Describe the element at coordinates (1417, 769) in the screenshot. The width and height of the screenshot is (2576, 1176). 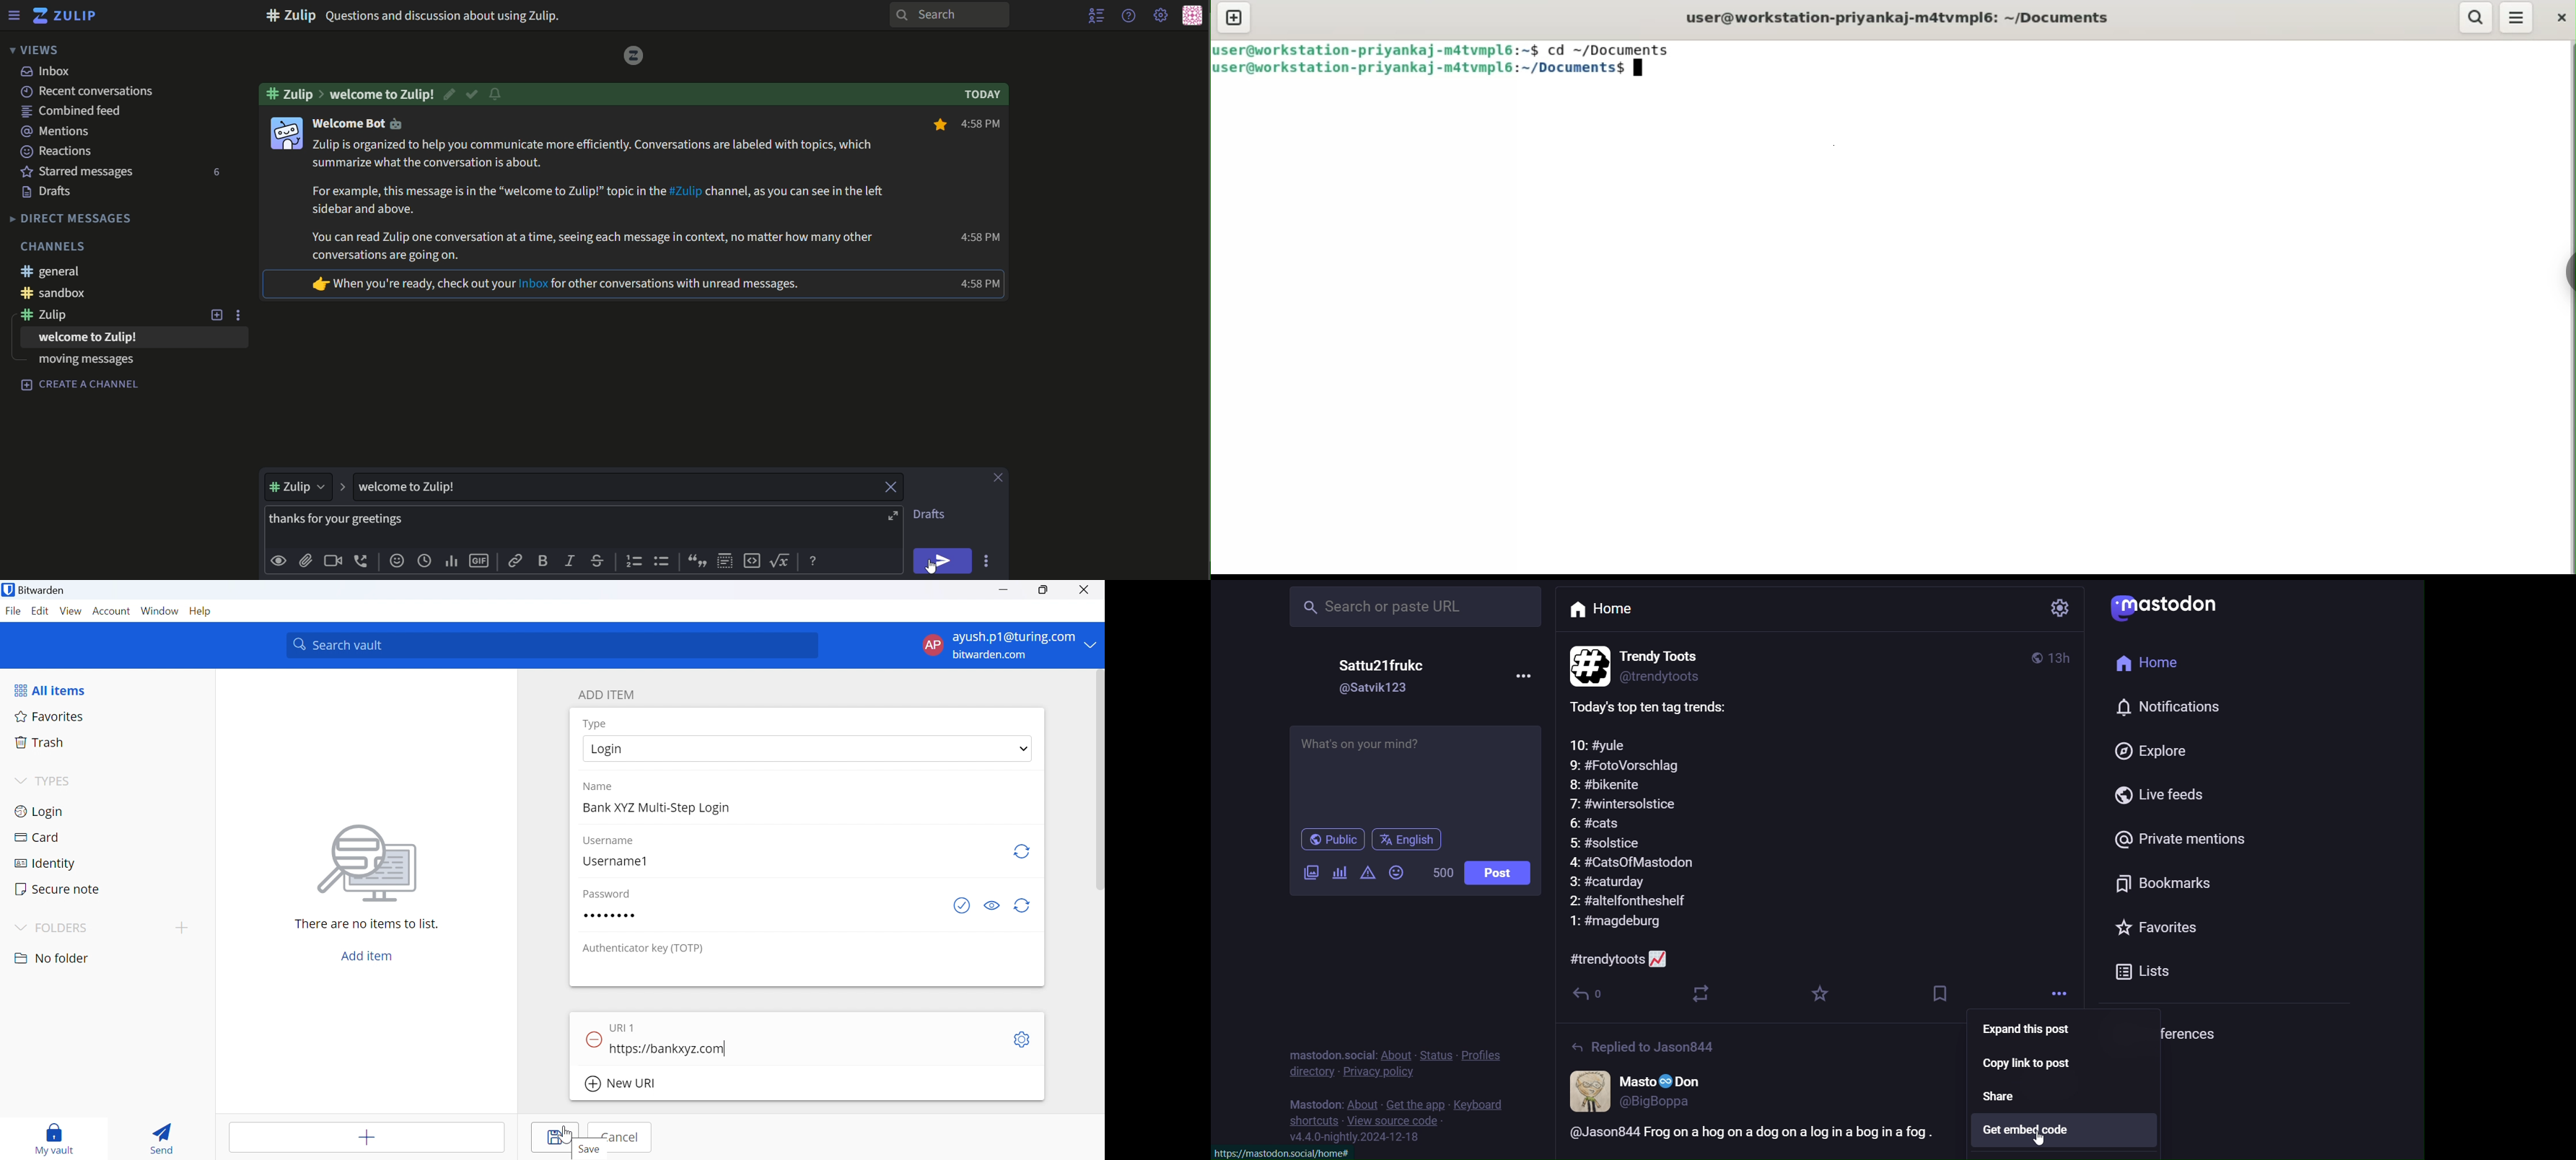
I see `whats on your mind` at that location.